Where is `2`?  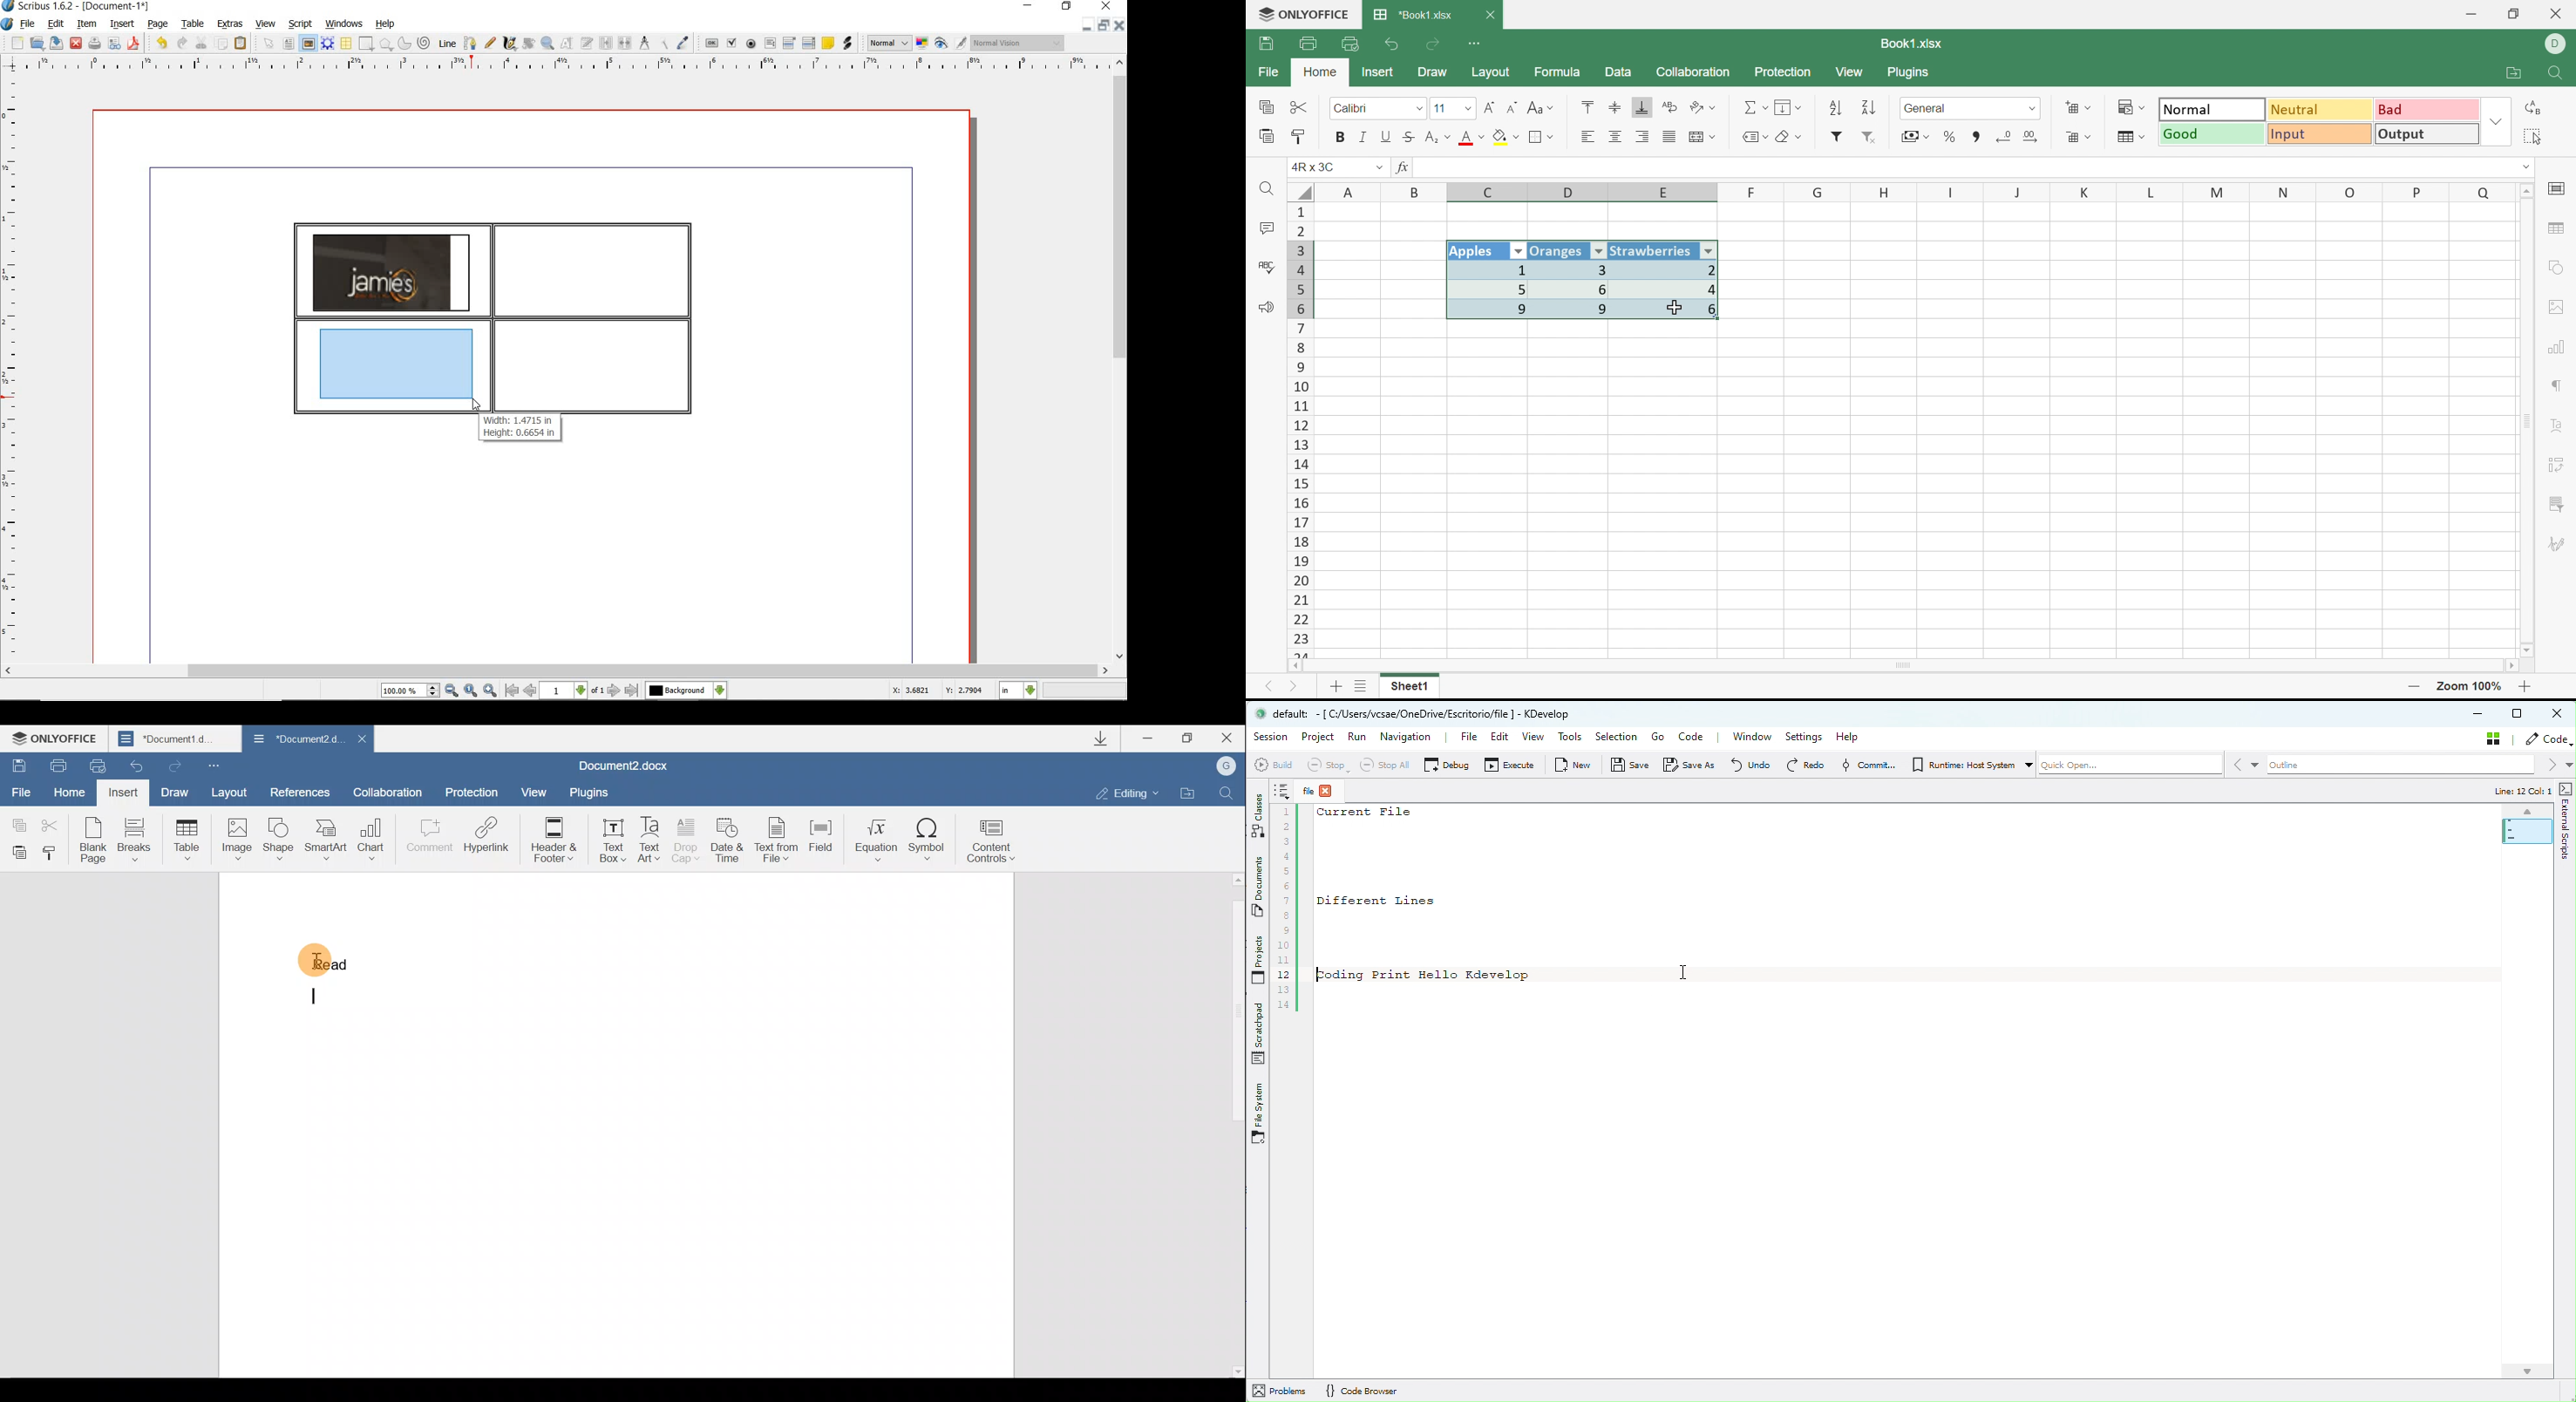
2 is located at coordinates (1671, 270).